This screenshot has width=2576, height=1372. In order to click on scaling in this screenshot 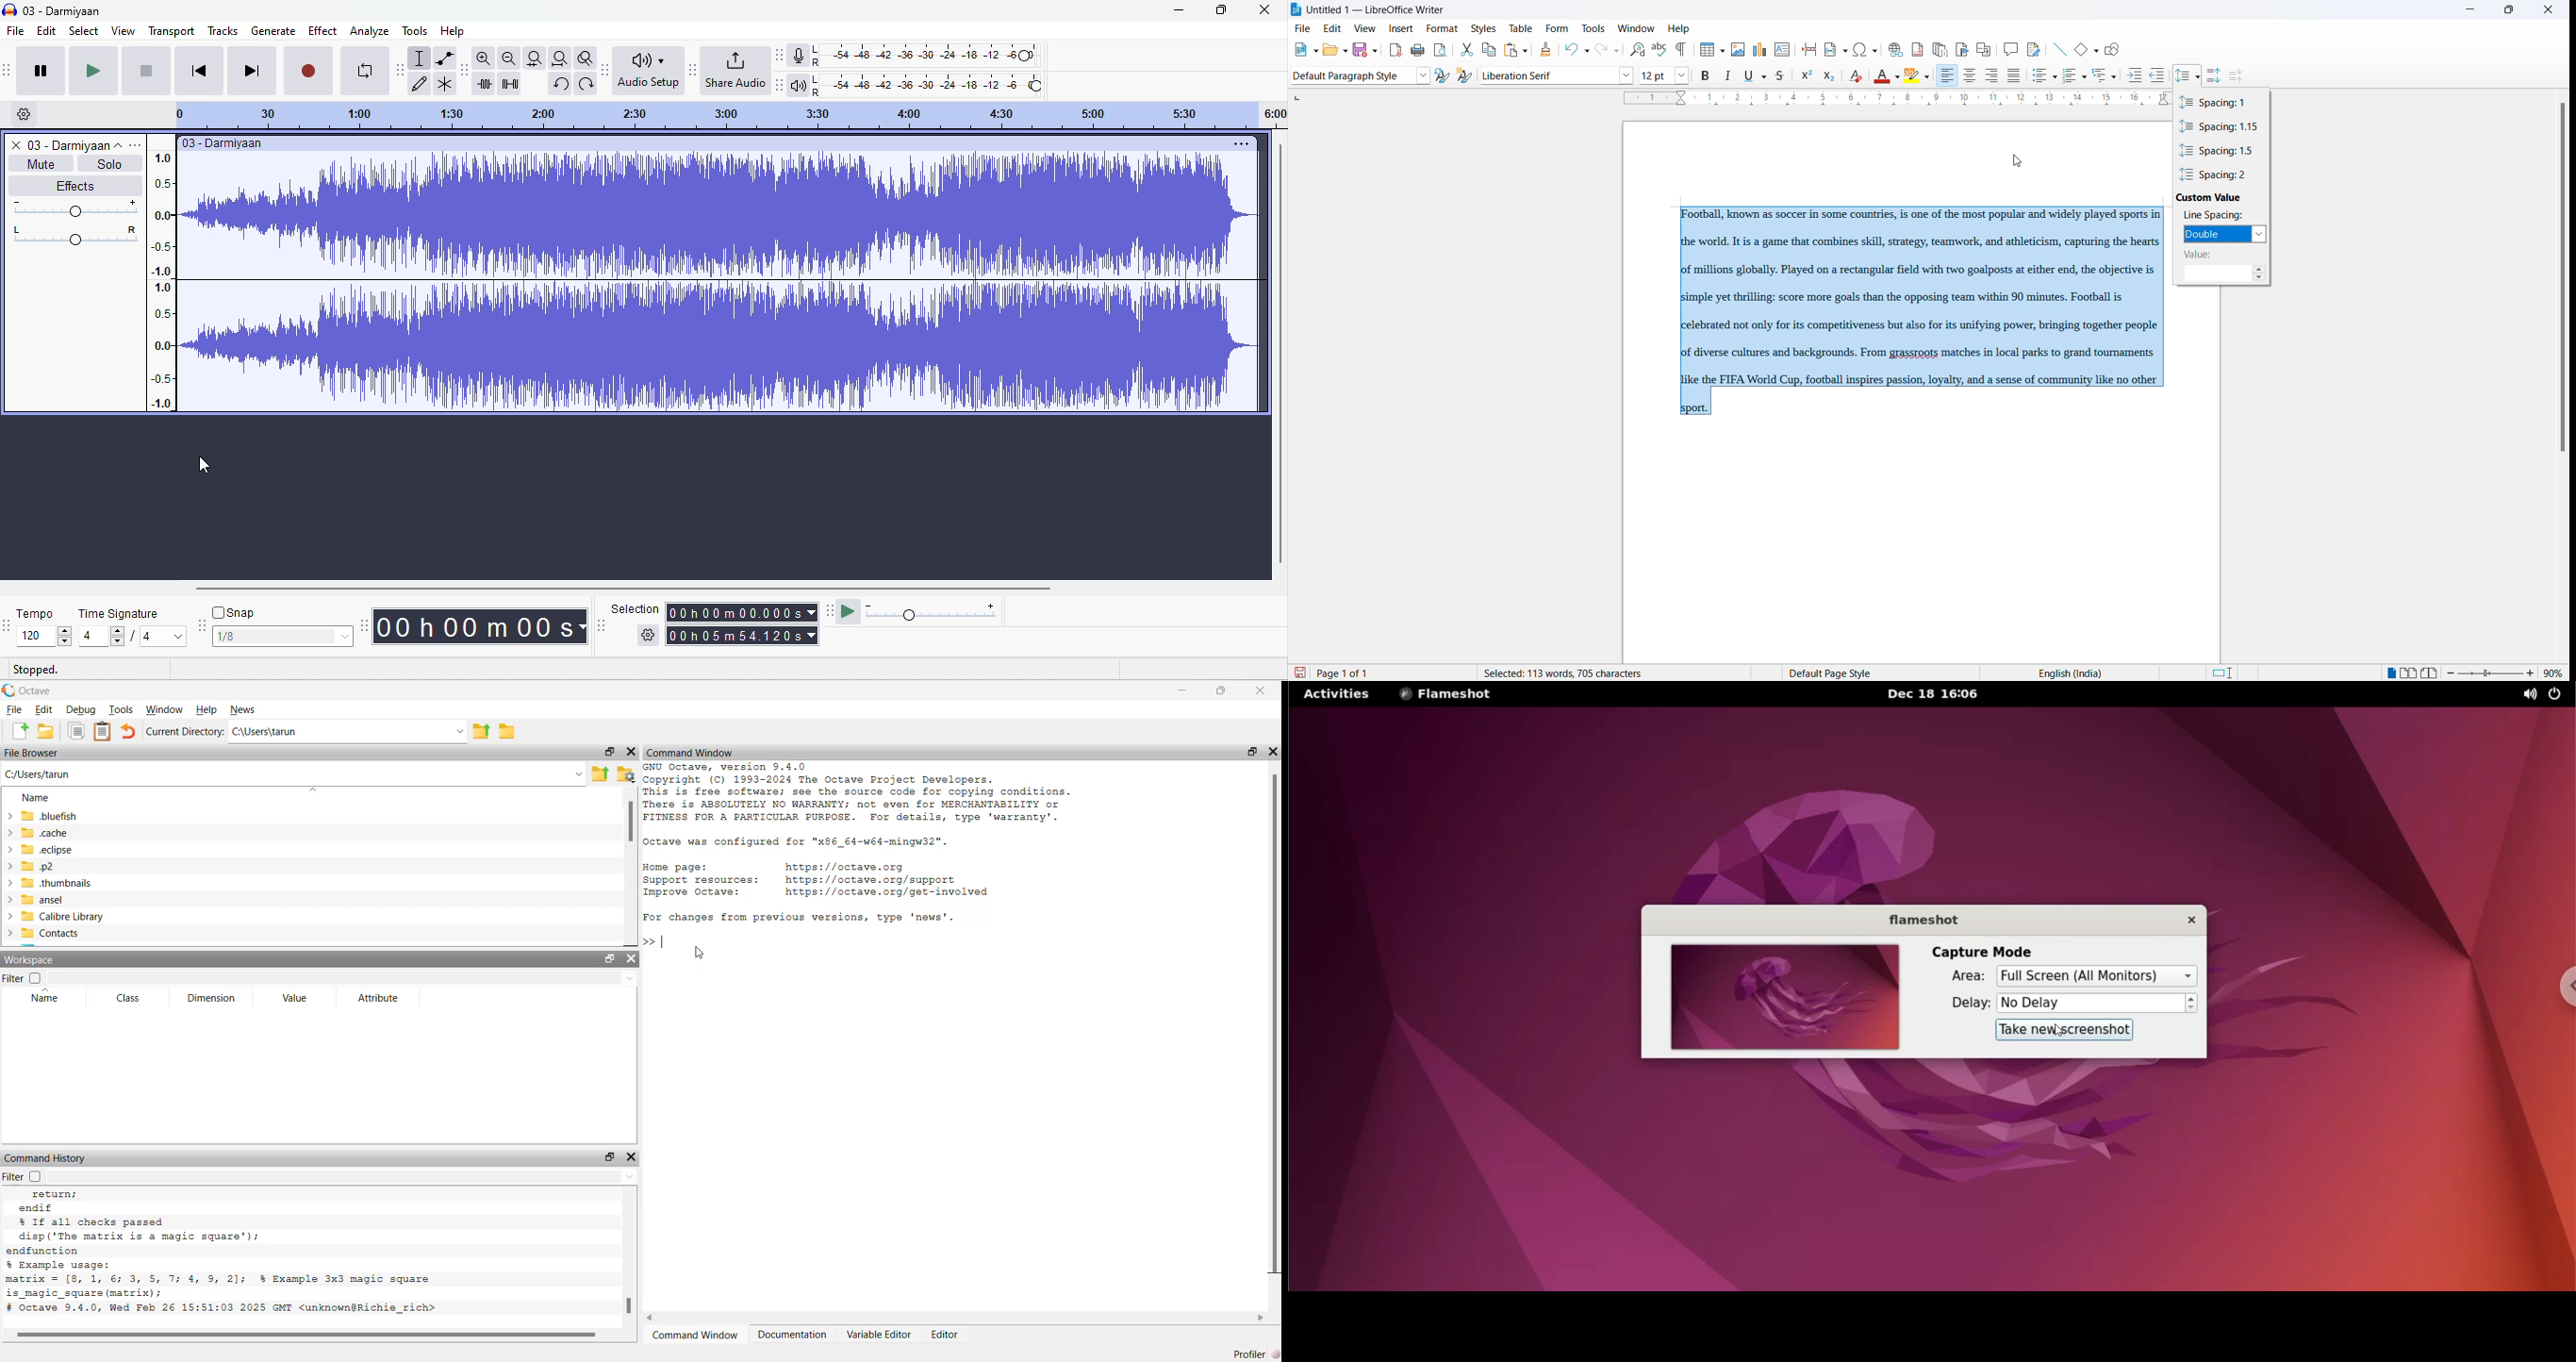, I will do `click(1889, 100)`.